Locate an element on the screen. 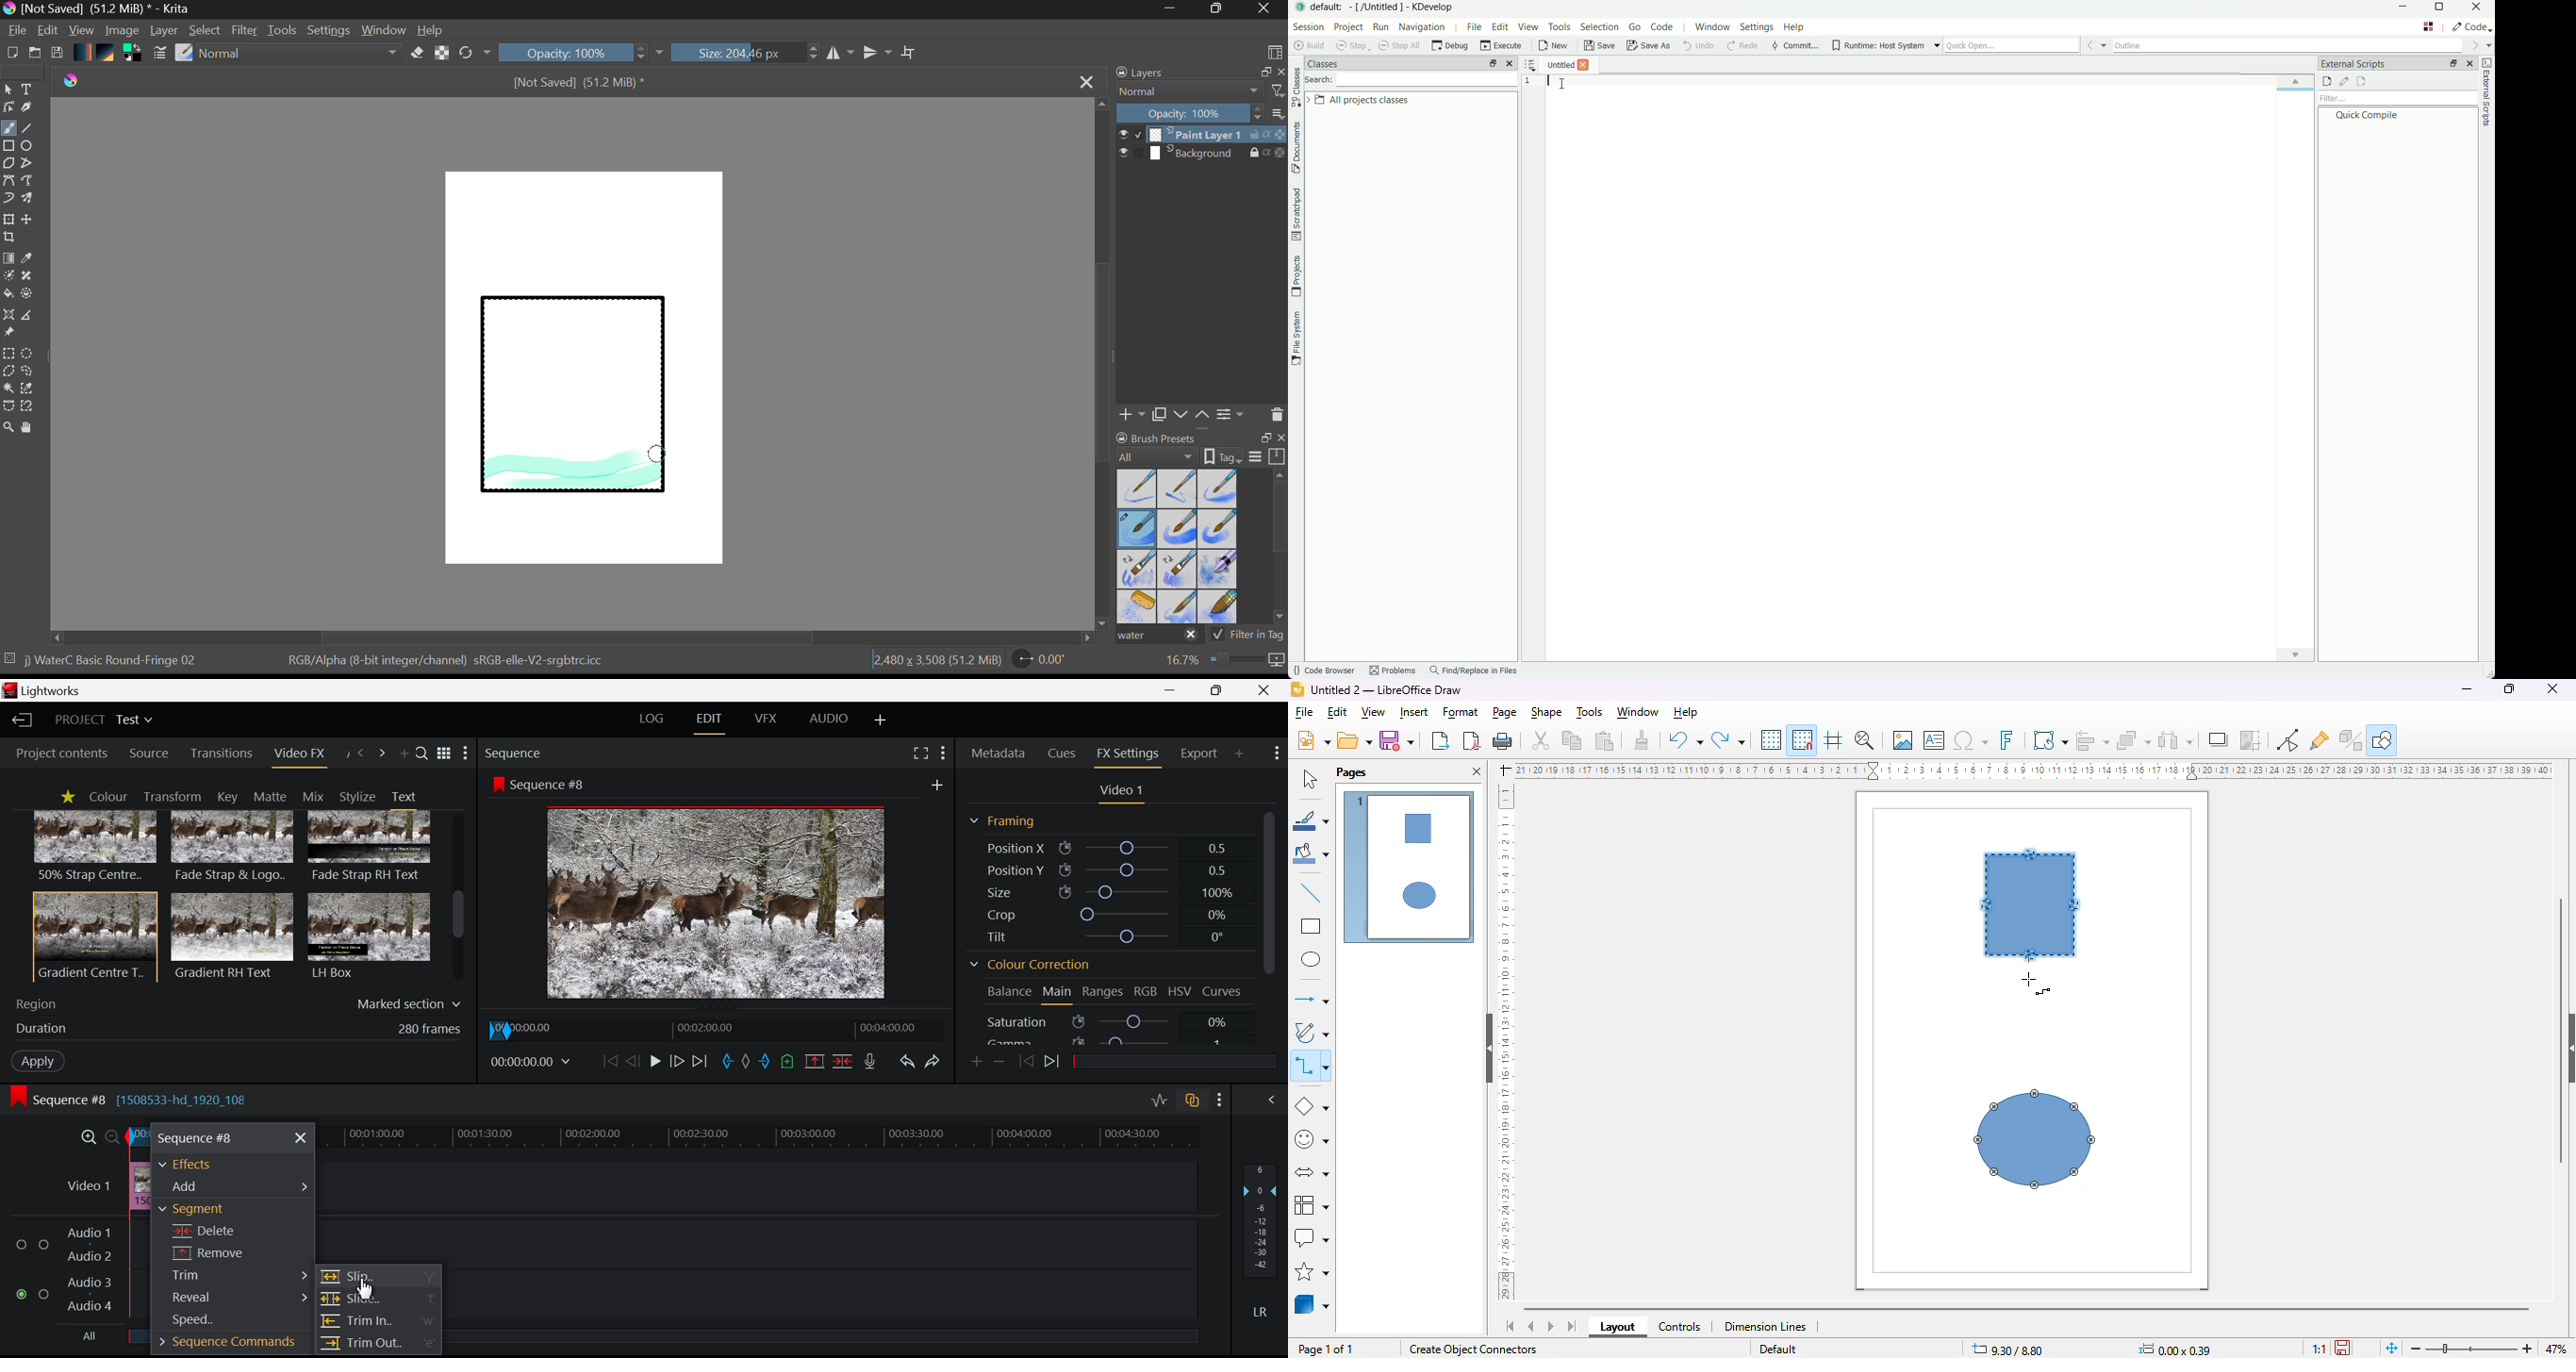 This screenshot has width=2576, height=1372. Move Layer Up is located at coordinates (1203, 414).